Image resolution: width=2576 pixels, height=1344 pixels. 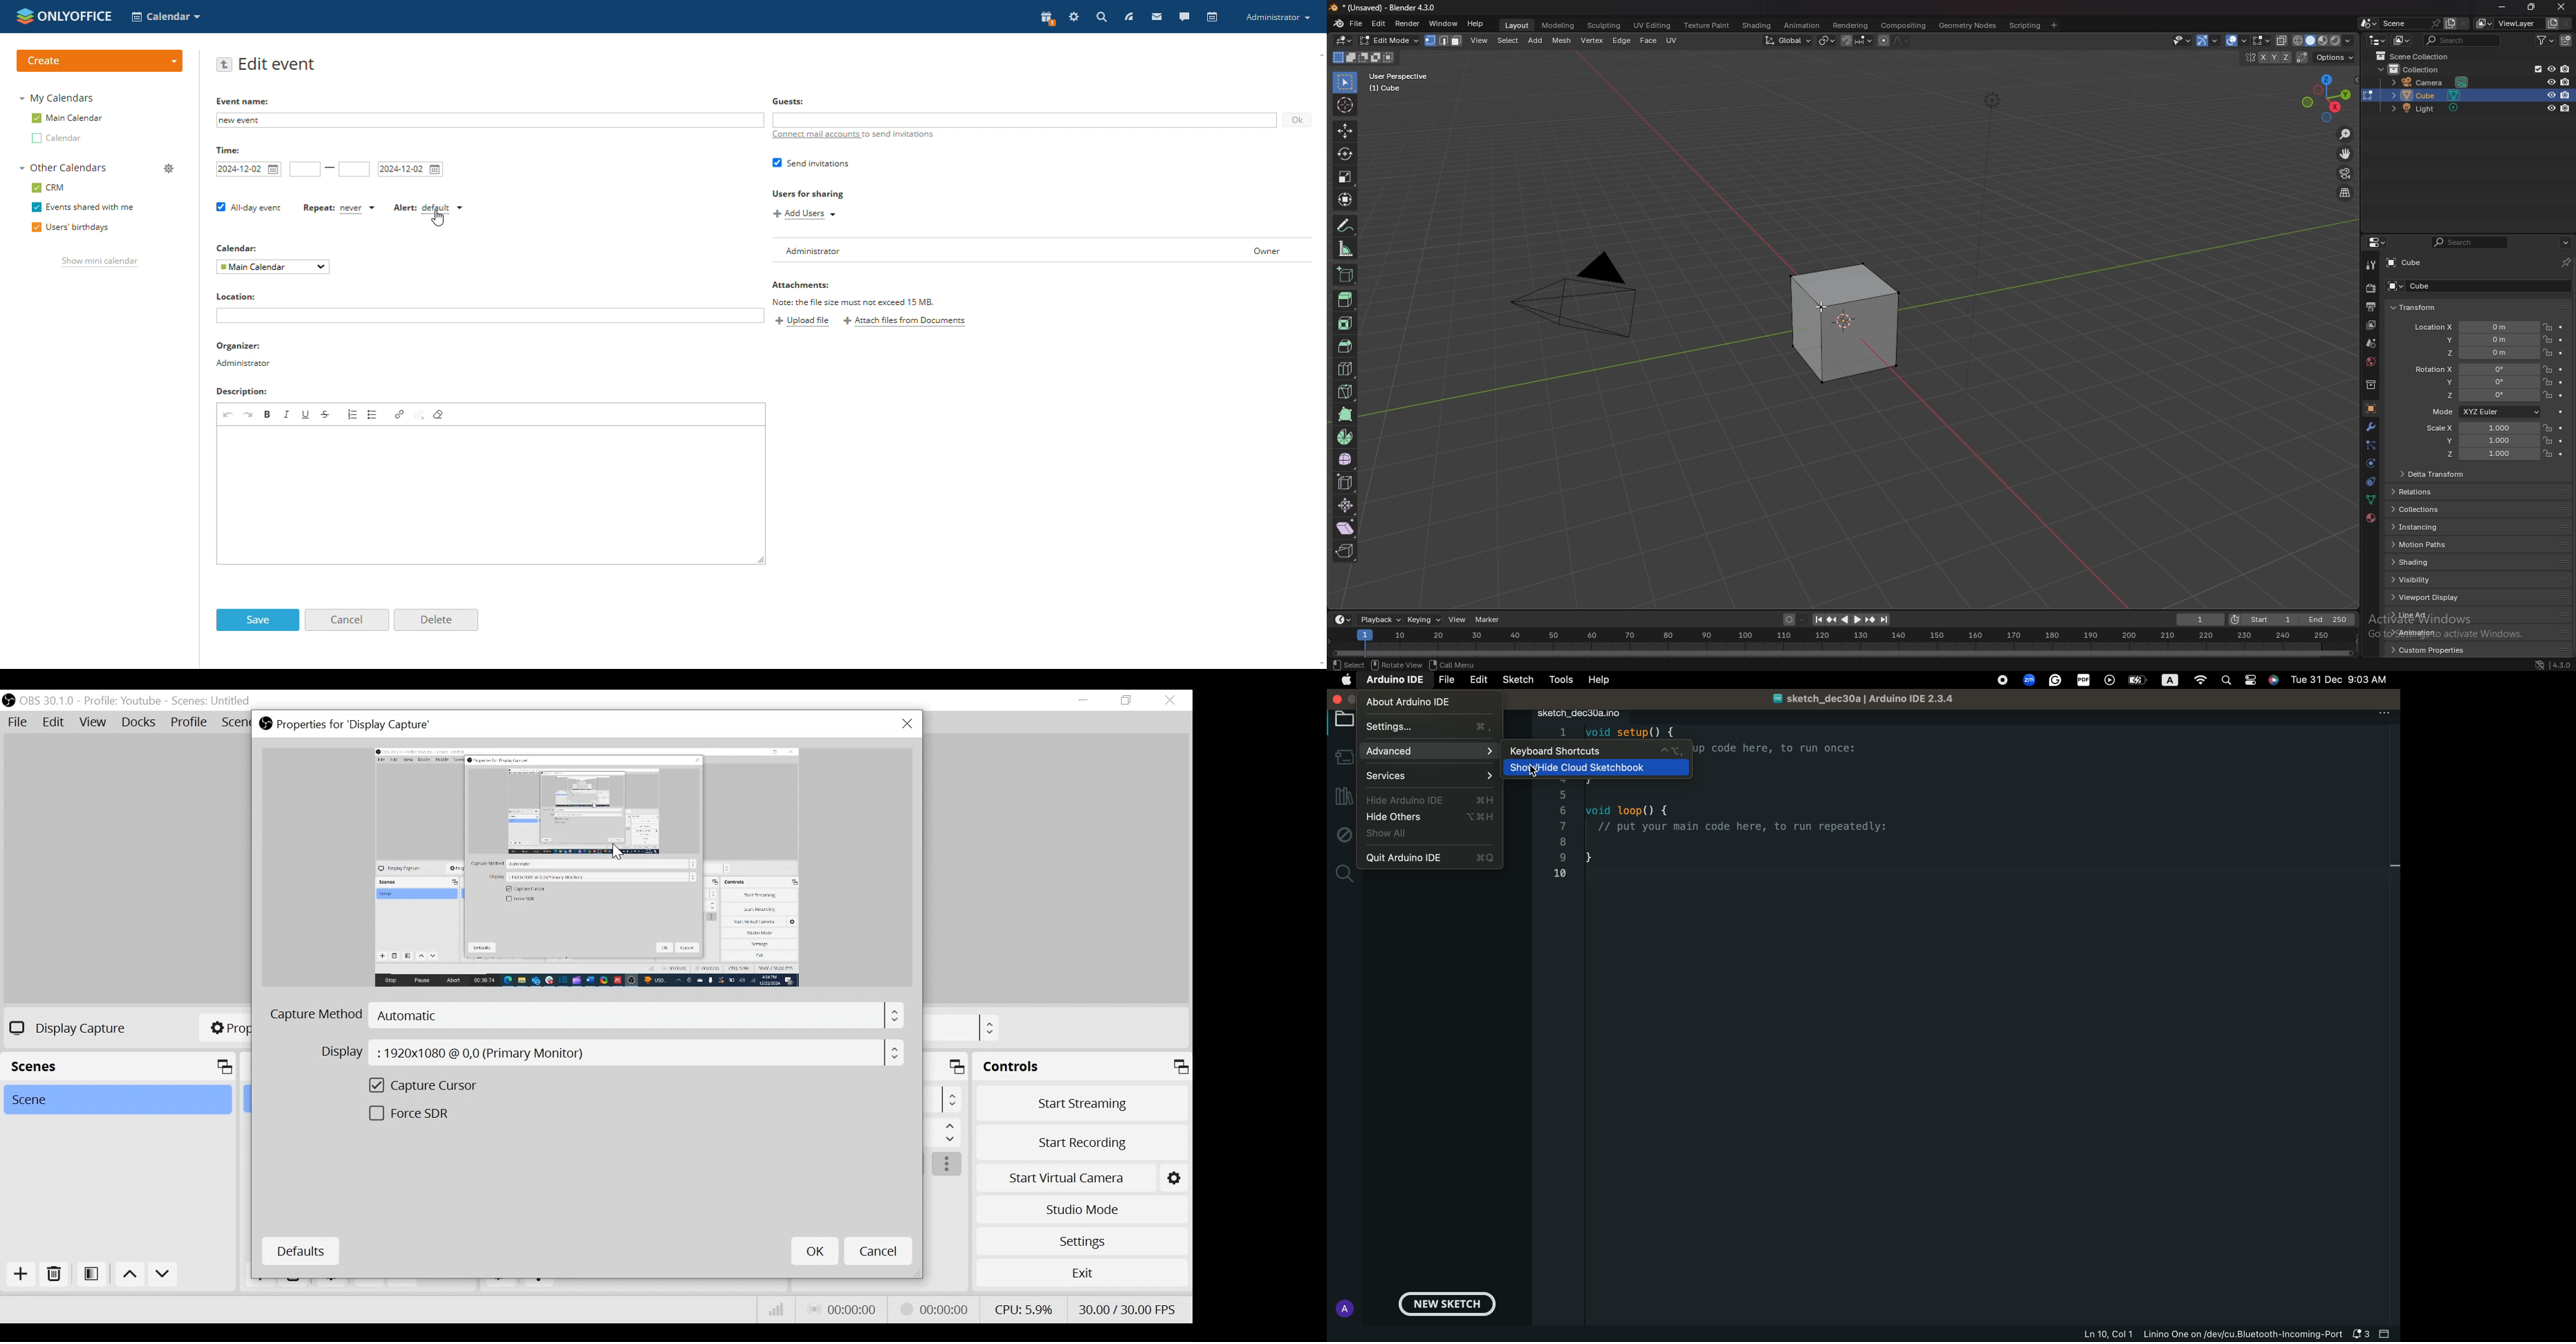 What do you see at coordinates (2548, 327) in the screenshot?
I see `lock location` at bounding box center [2548, 327].